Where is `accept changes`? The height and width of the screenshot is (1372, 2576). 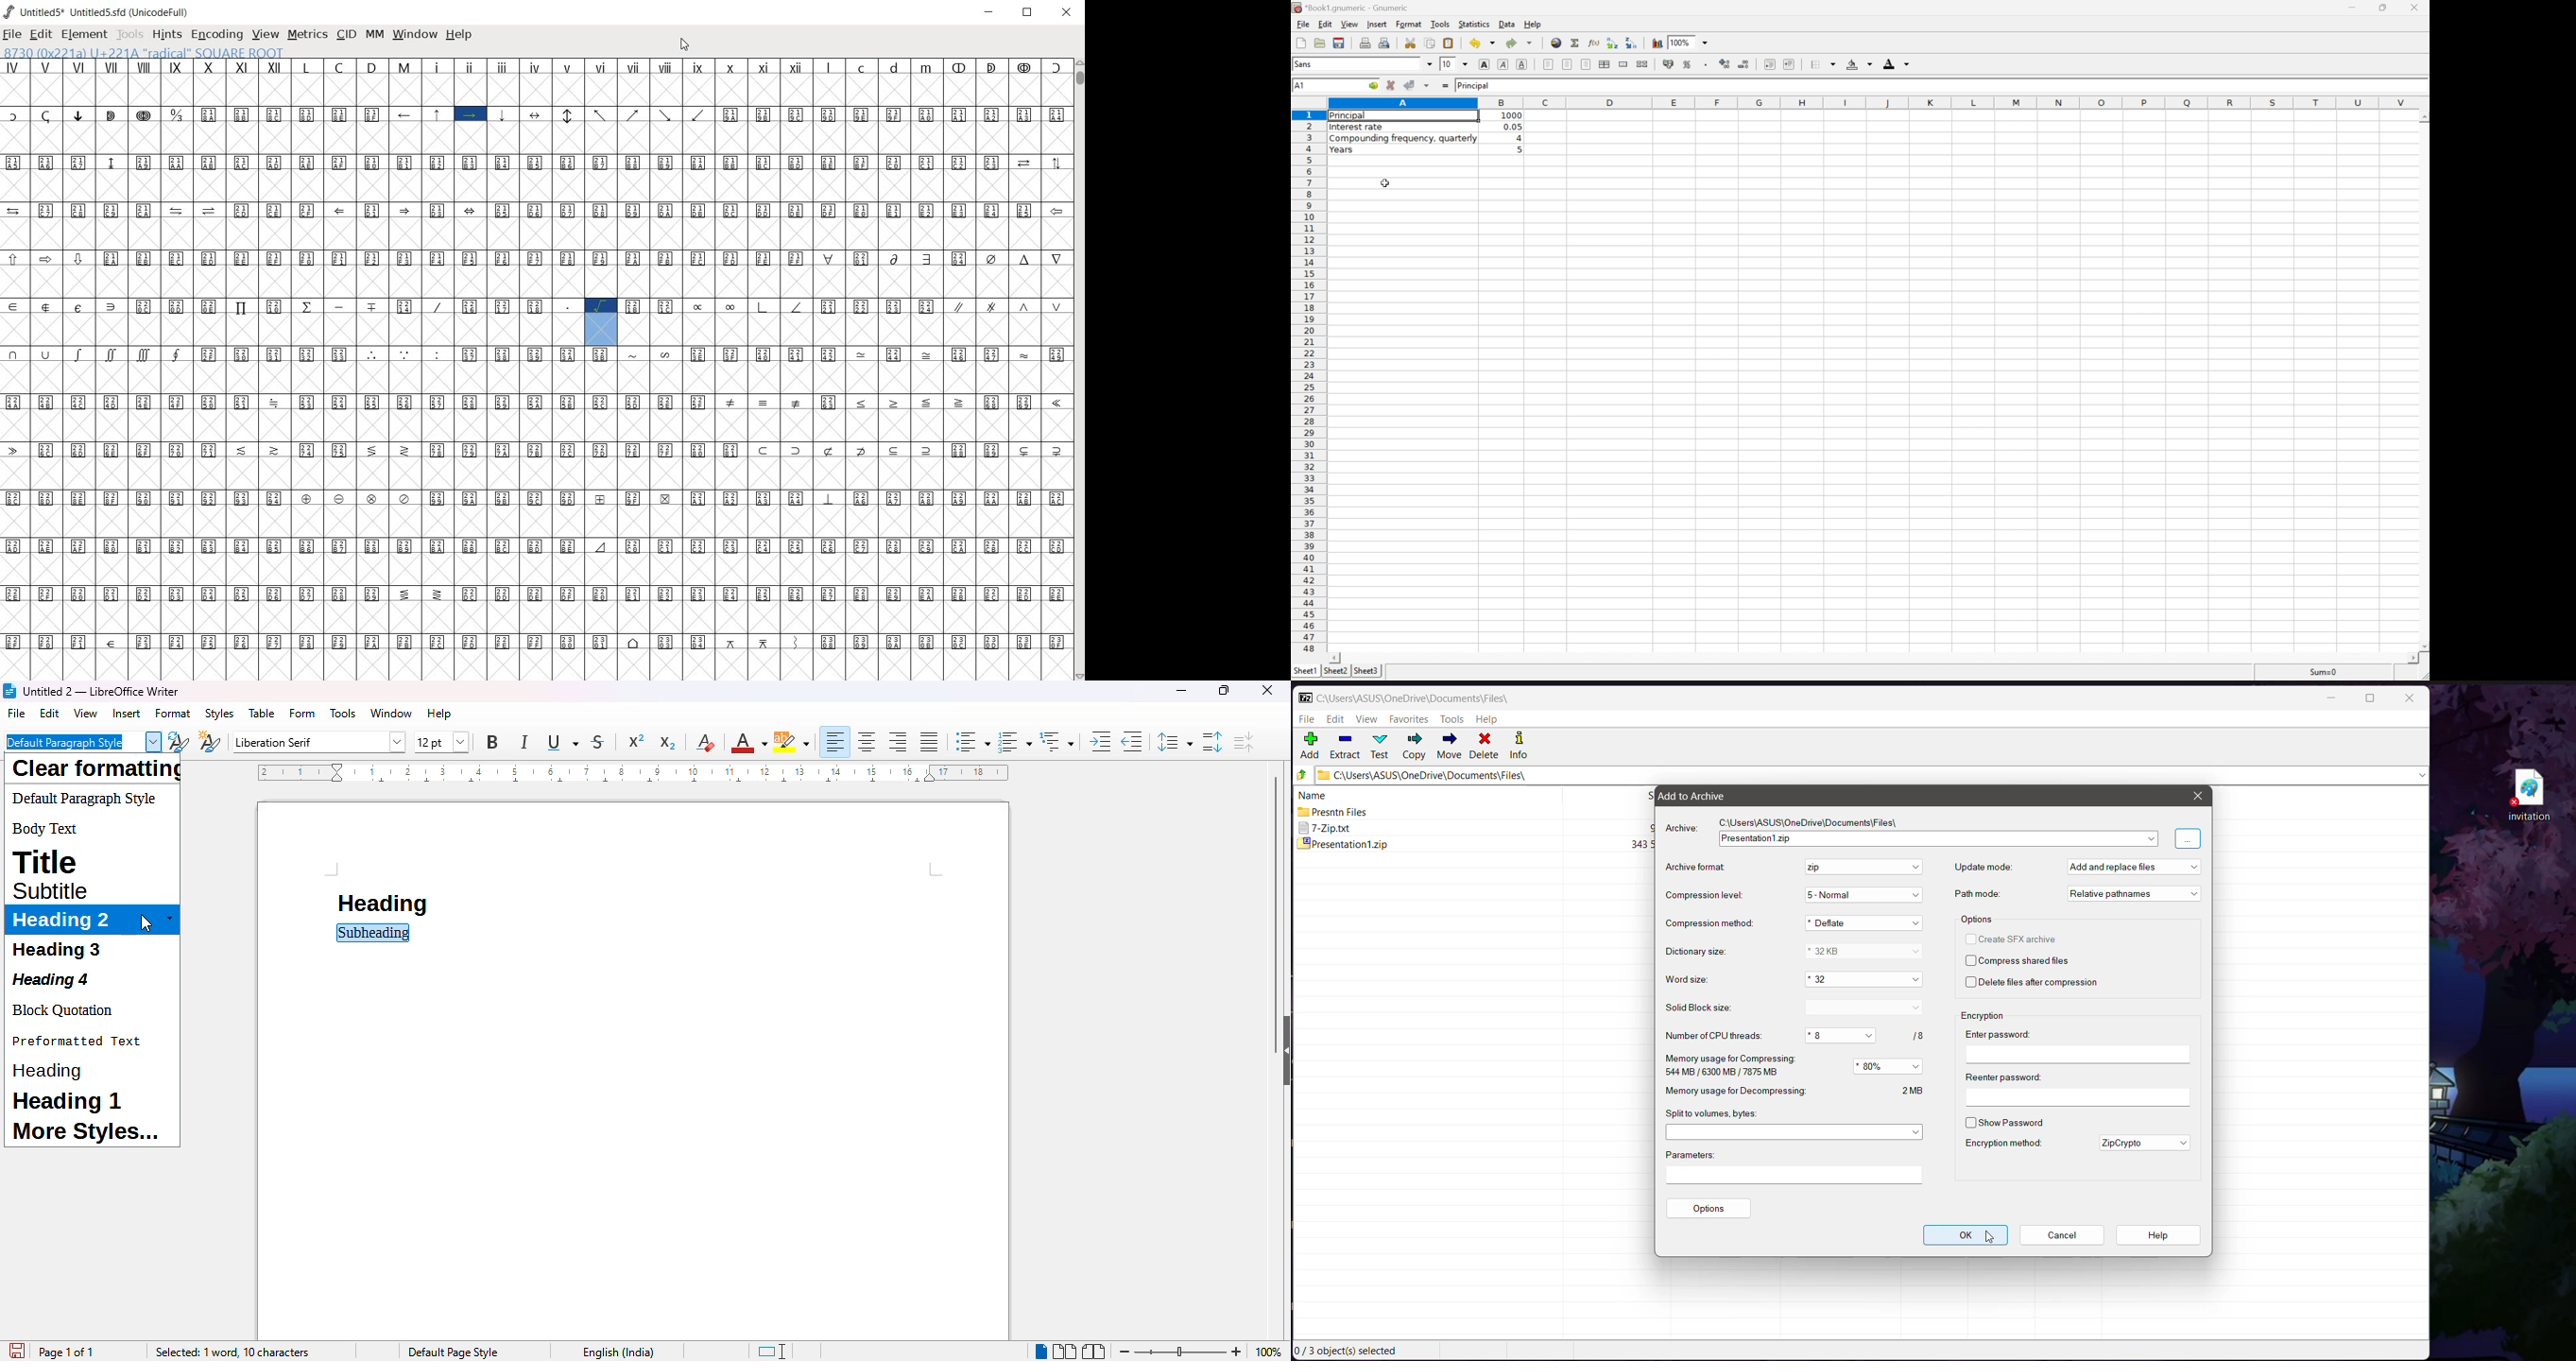 accept changes is located at coordinates (1409, 84).